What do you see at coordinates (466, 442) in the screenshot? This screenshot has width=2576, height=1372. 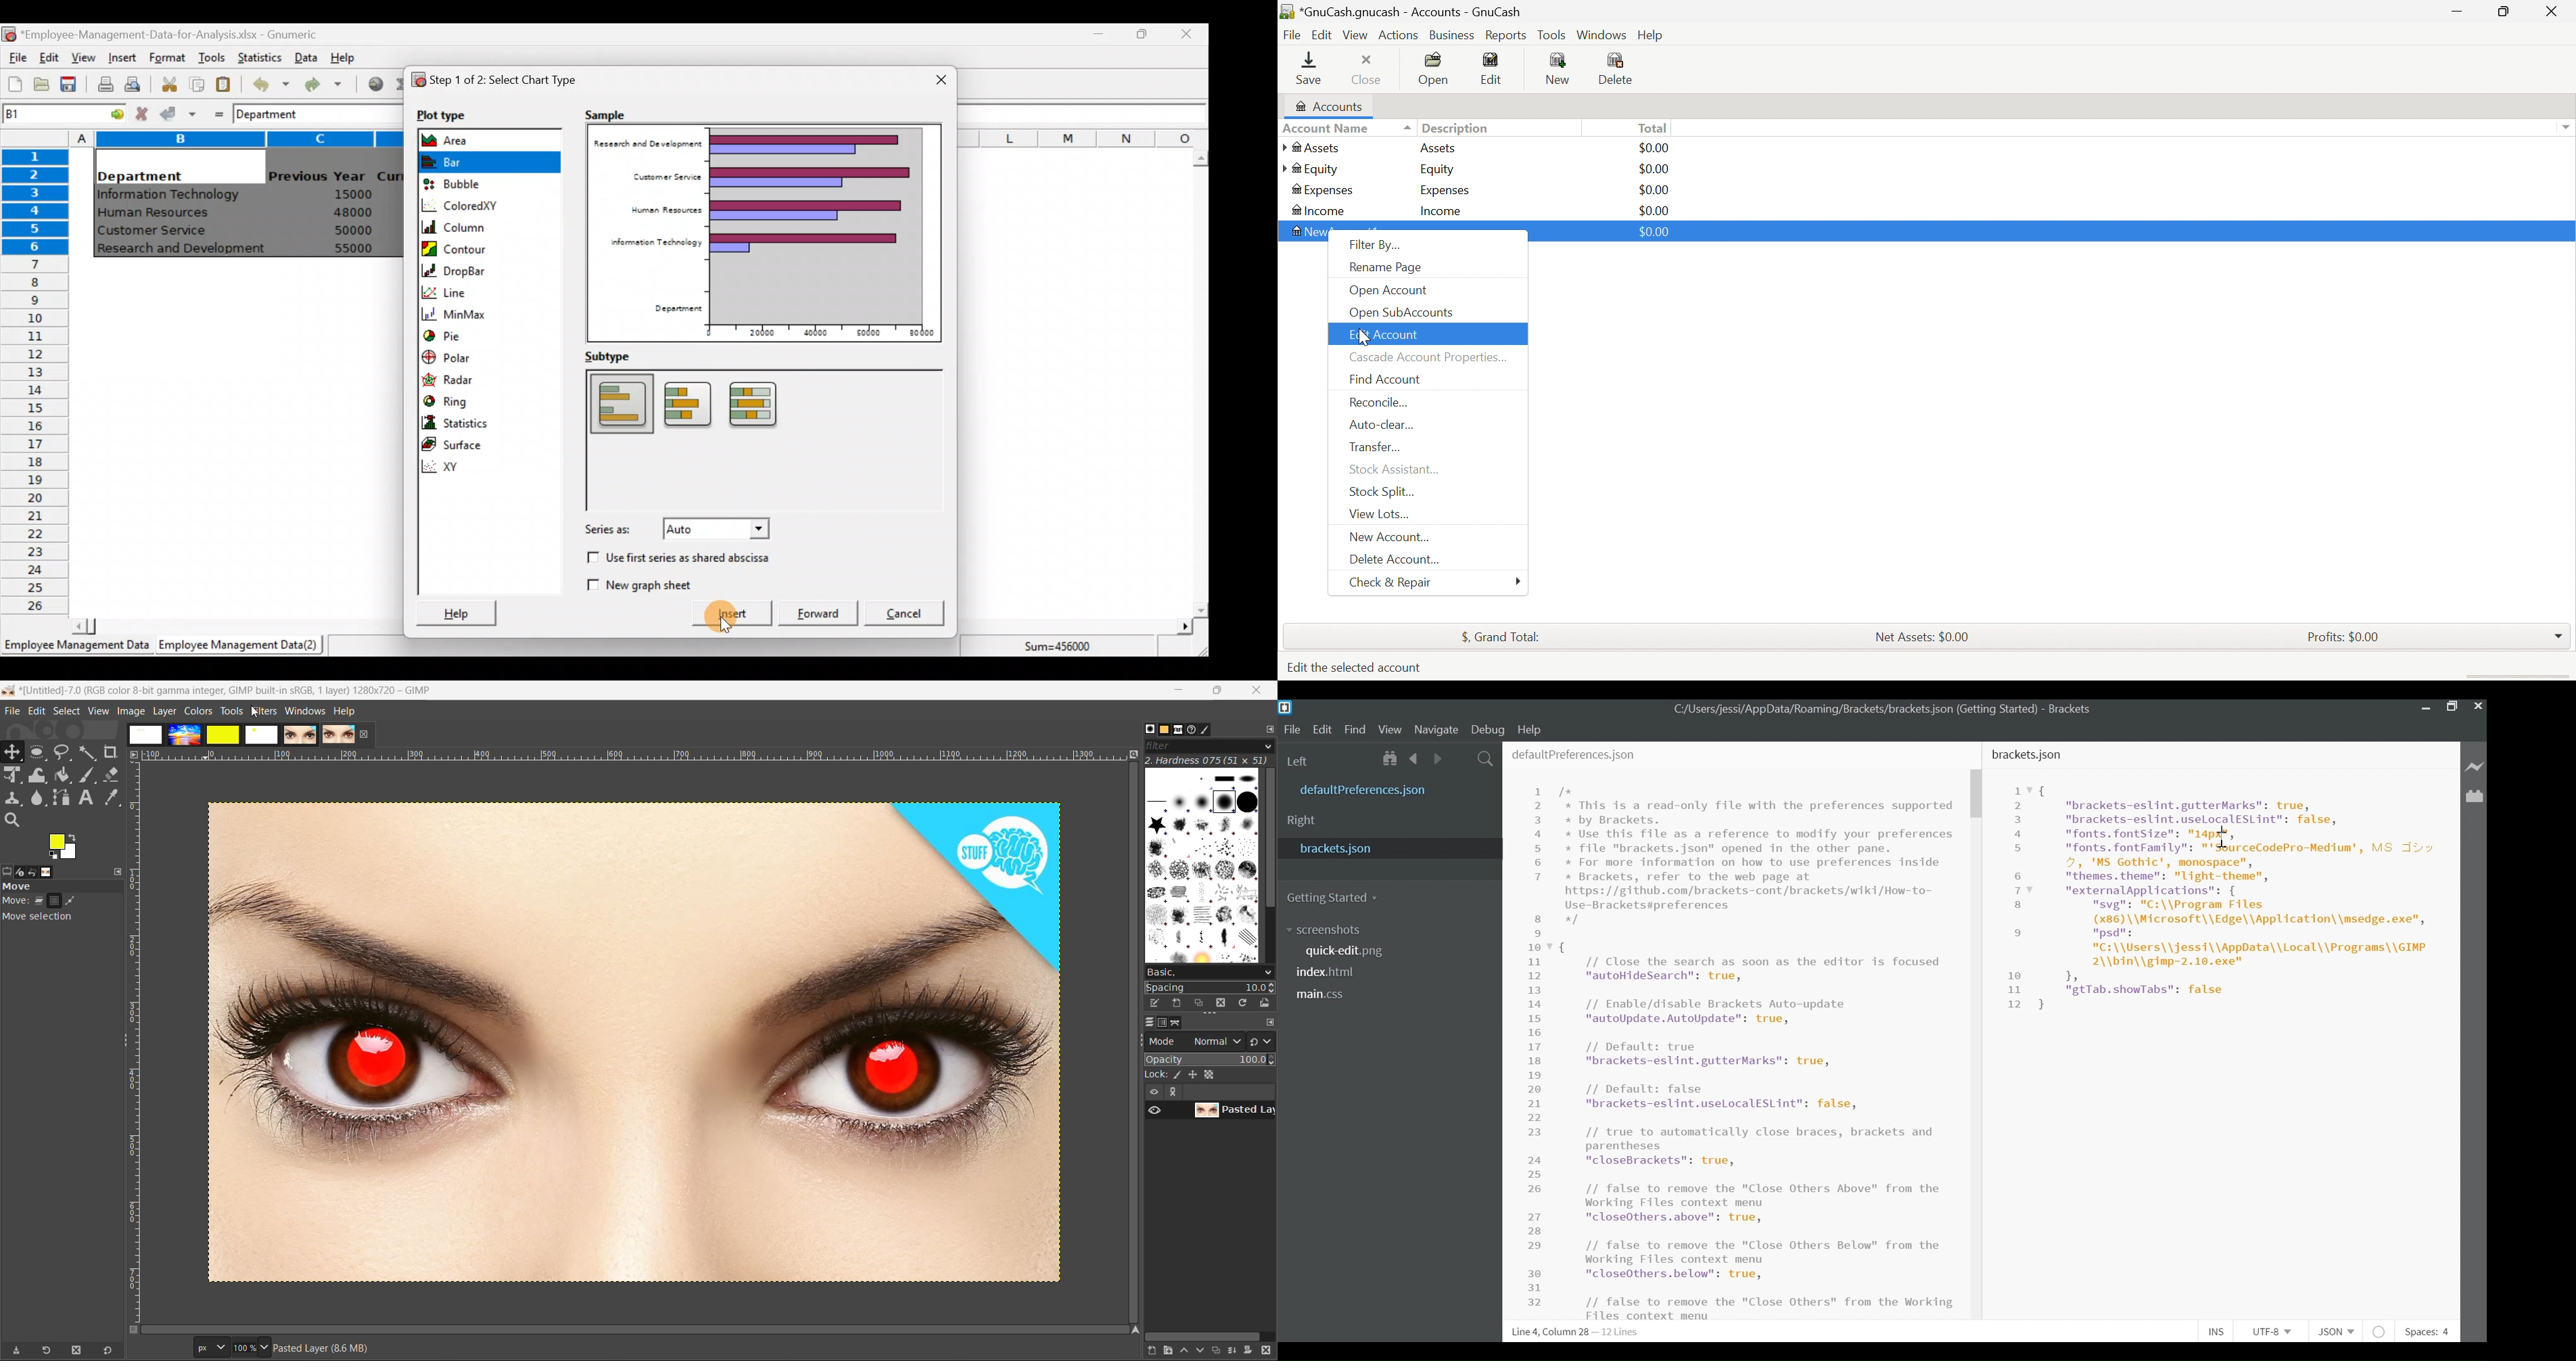 I see `Surface` at bounding box center [466, 442].